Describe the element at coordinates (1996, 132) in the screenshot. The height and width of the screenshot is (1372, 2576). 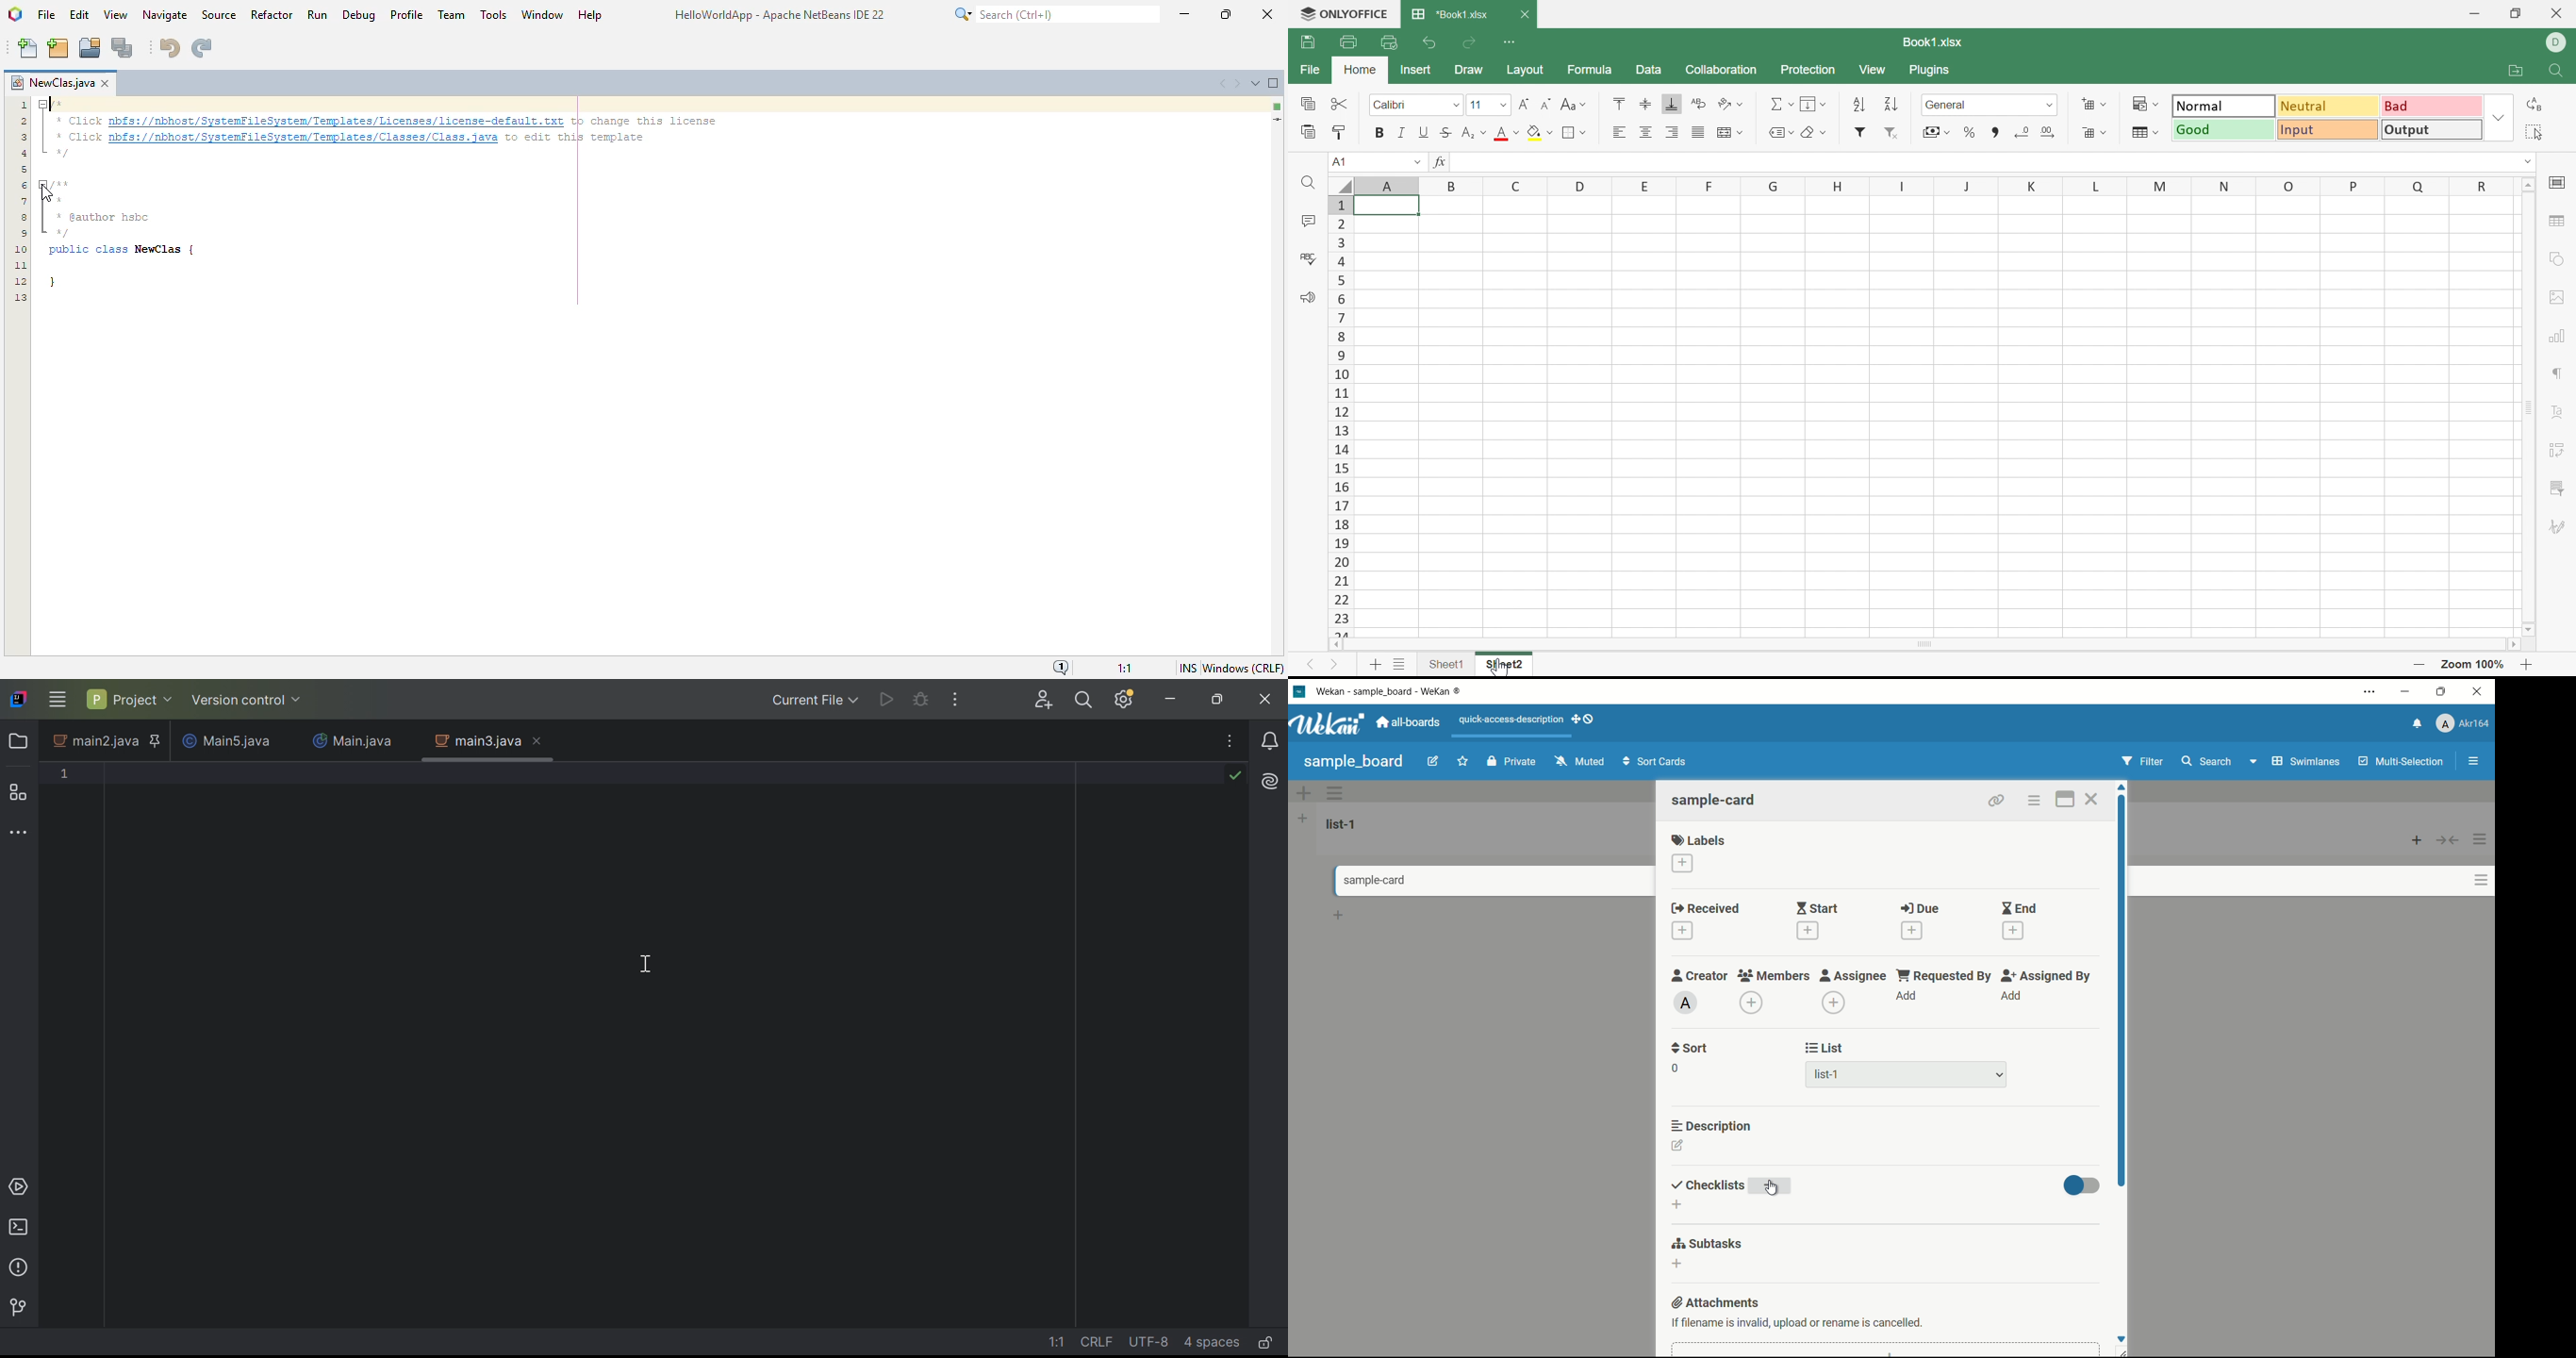
I see `Comma style` at that location.